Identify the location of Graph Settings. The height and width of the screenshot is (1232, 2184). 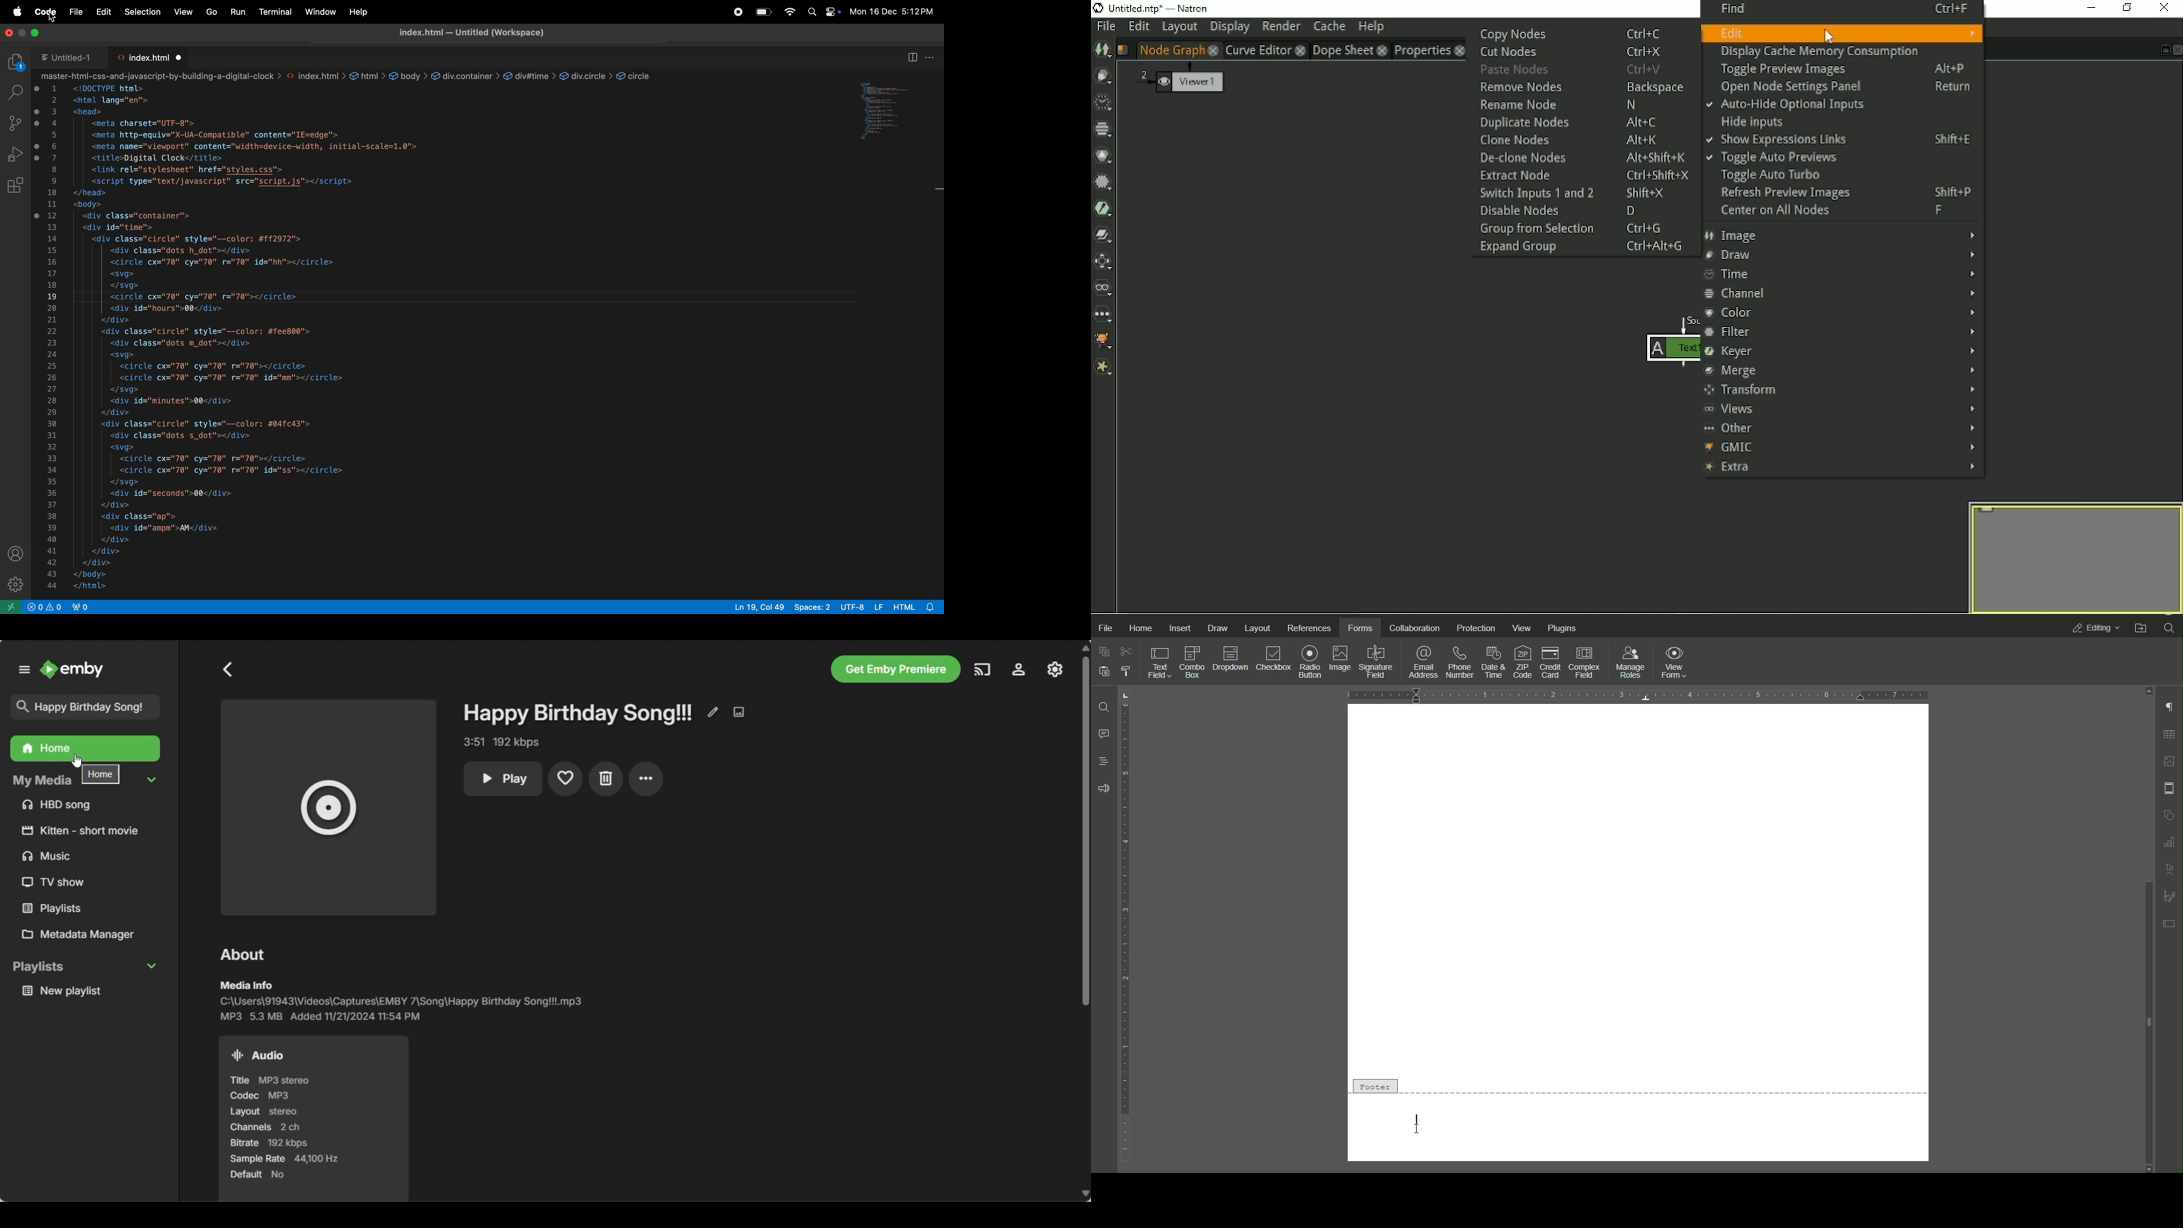
(2169, 842).